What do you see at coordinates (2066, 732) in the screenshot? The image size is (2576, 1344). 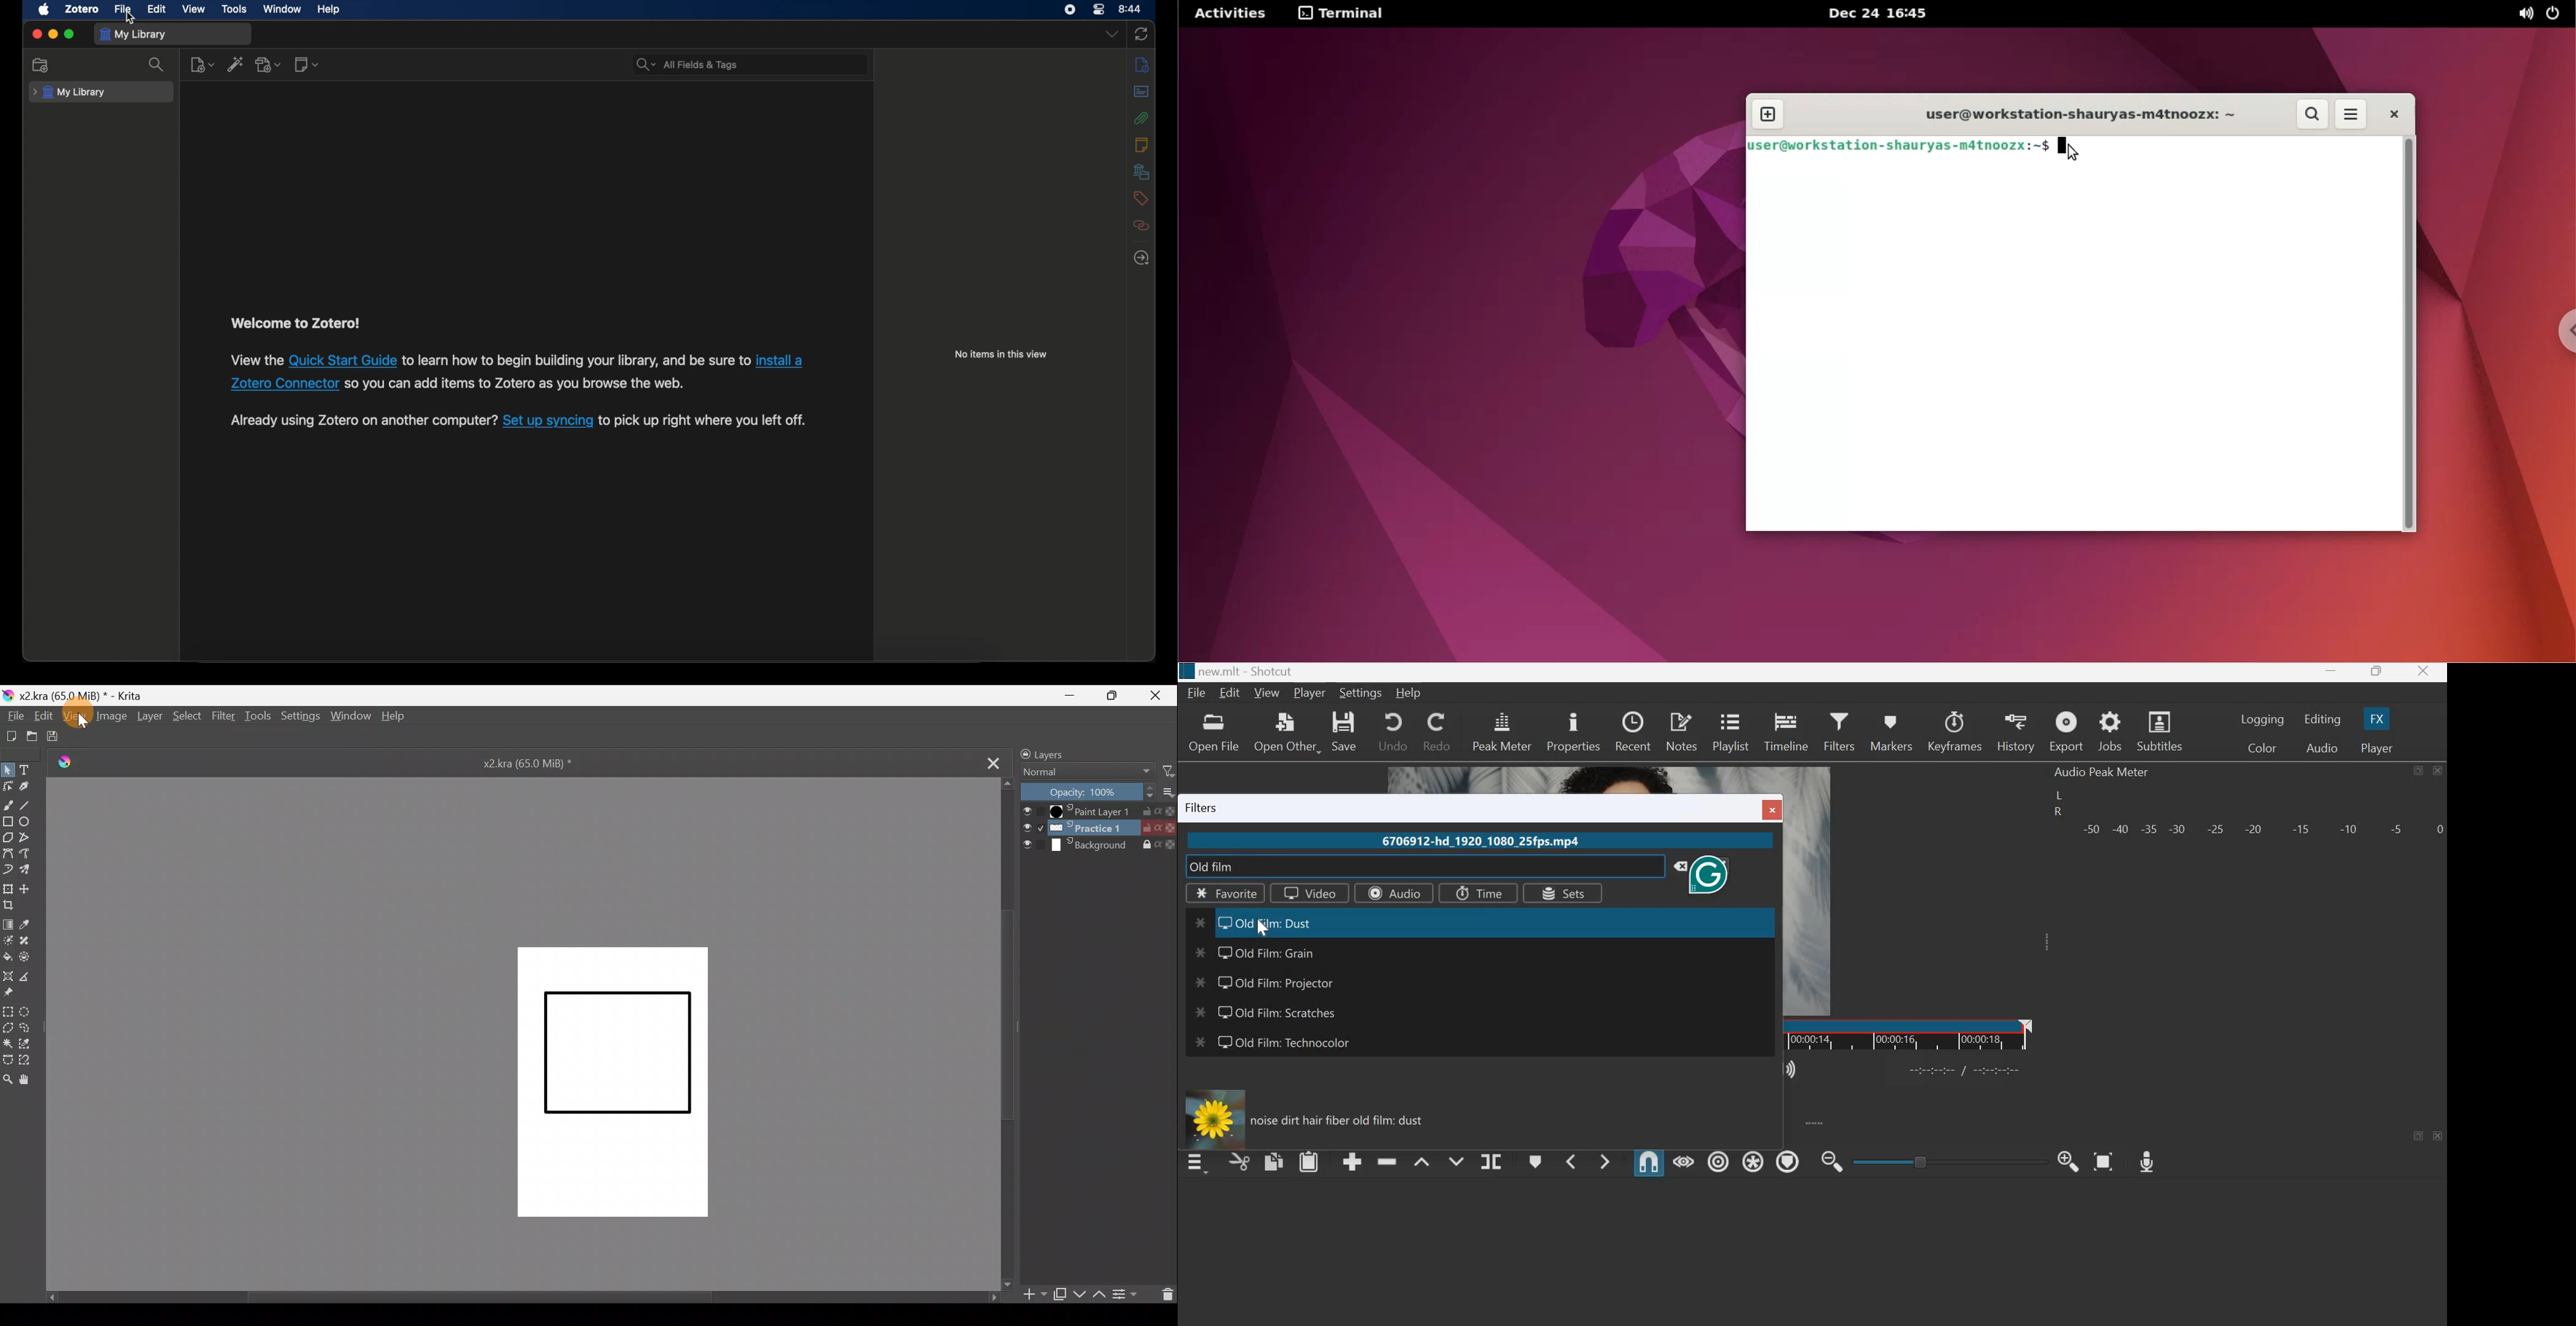 I see `Export` at bounding box center [2066, 732].